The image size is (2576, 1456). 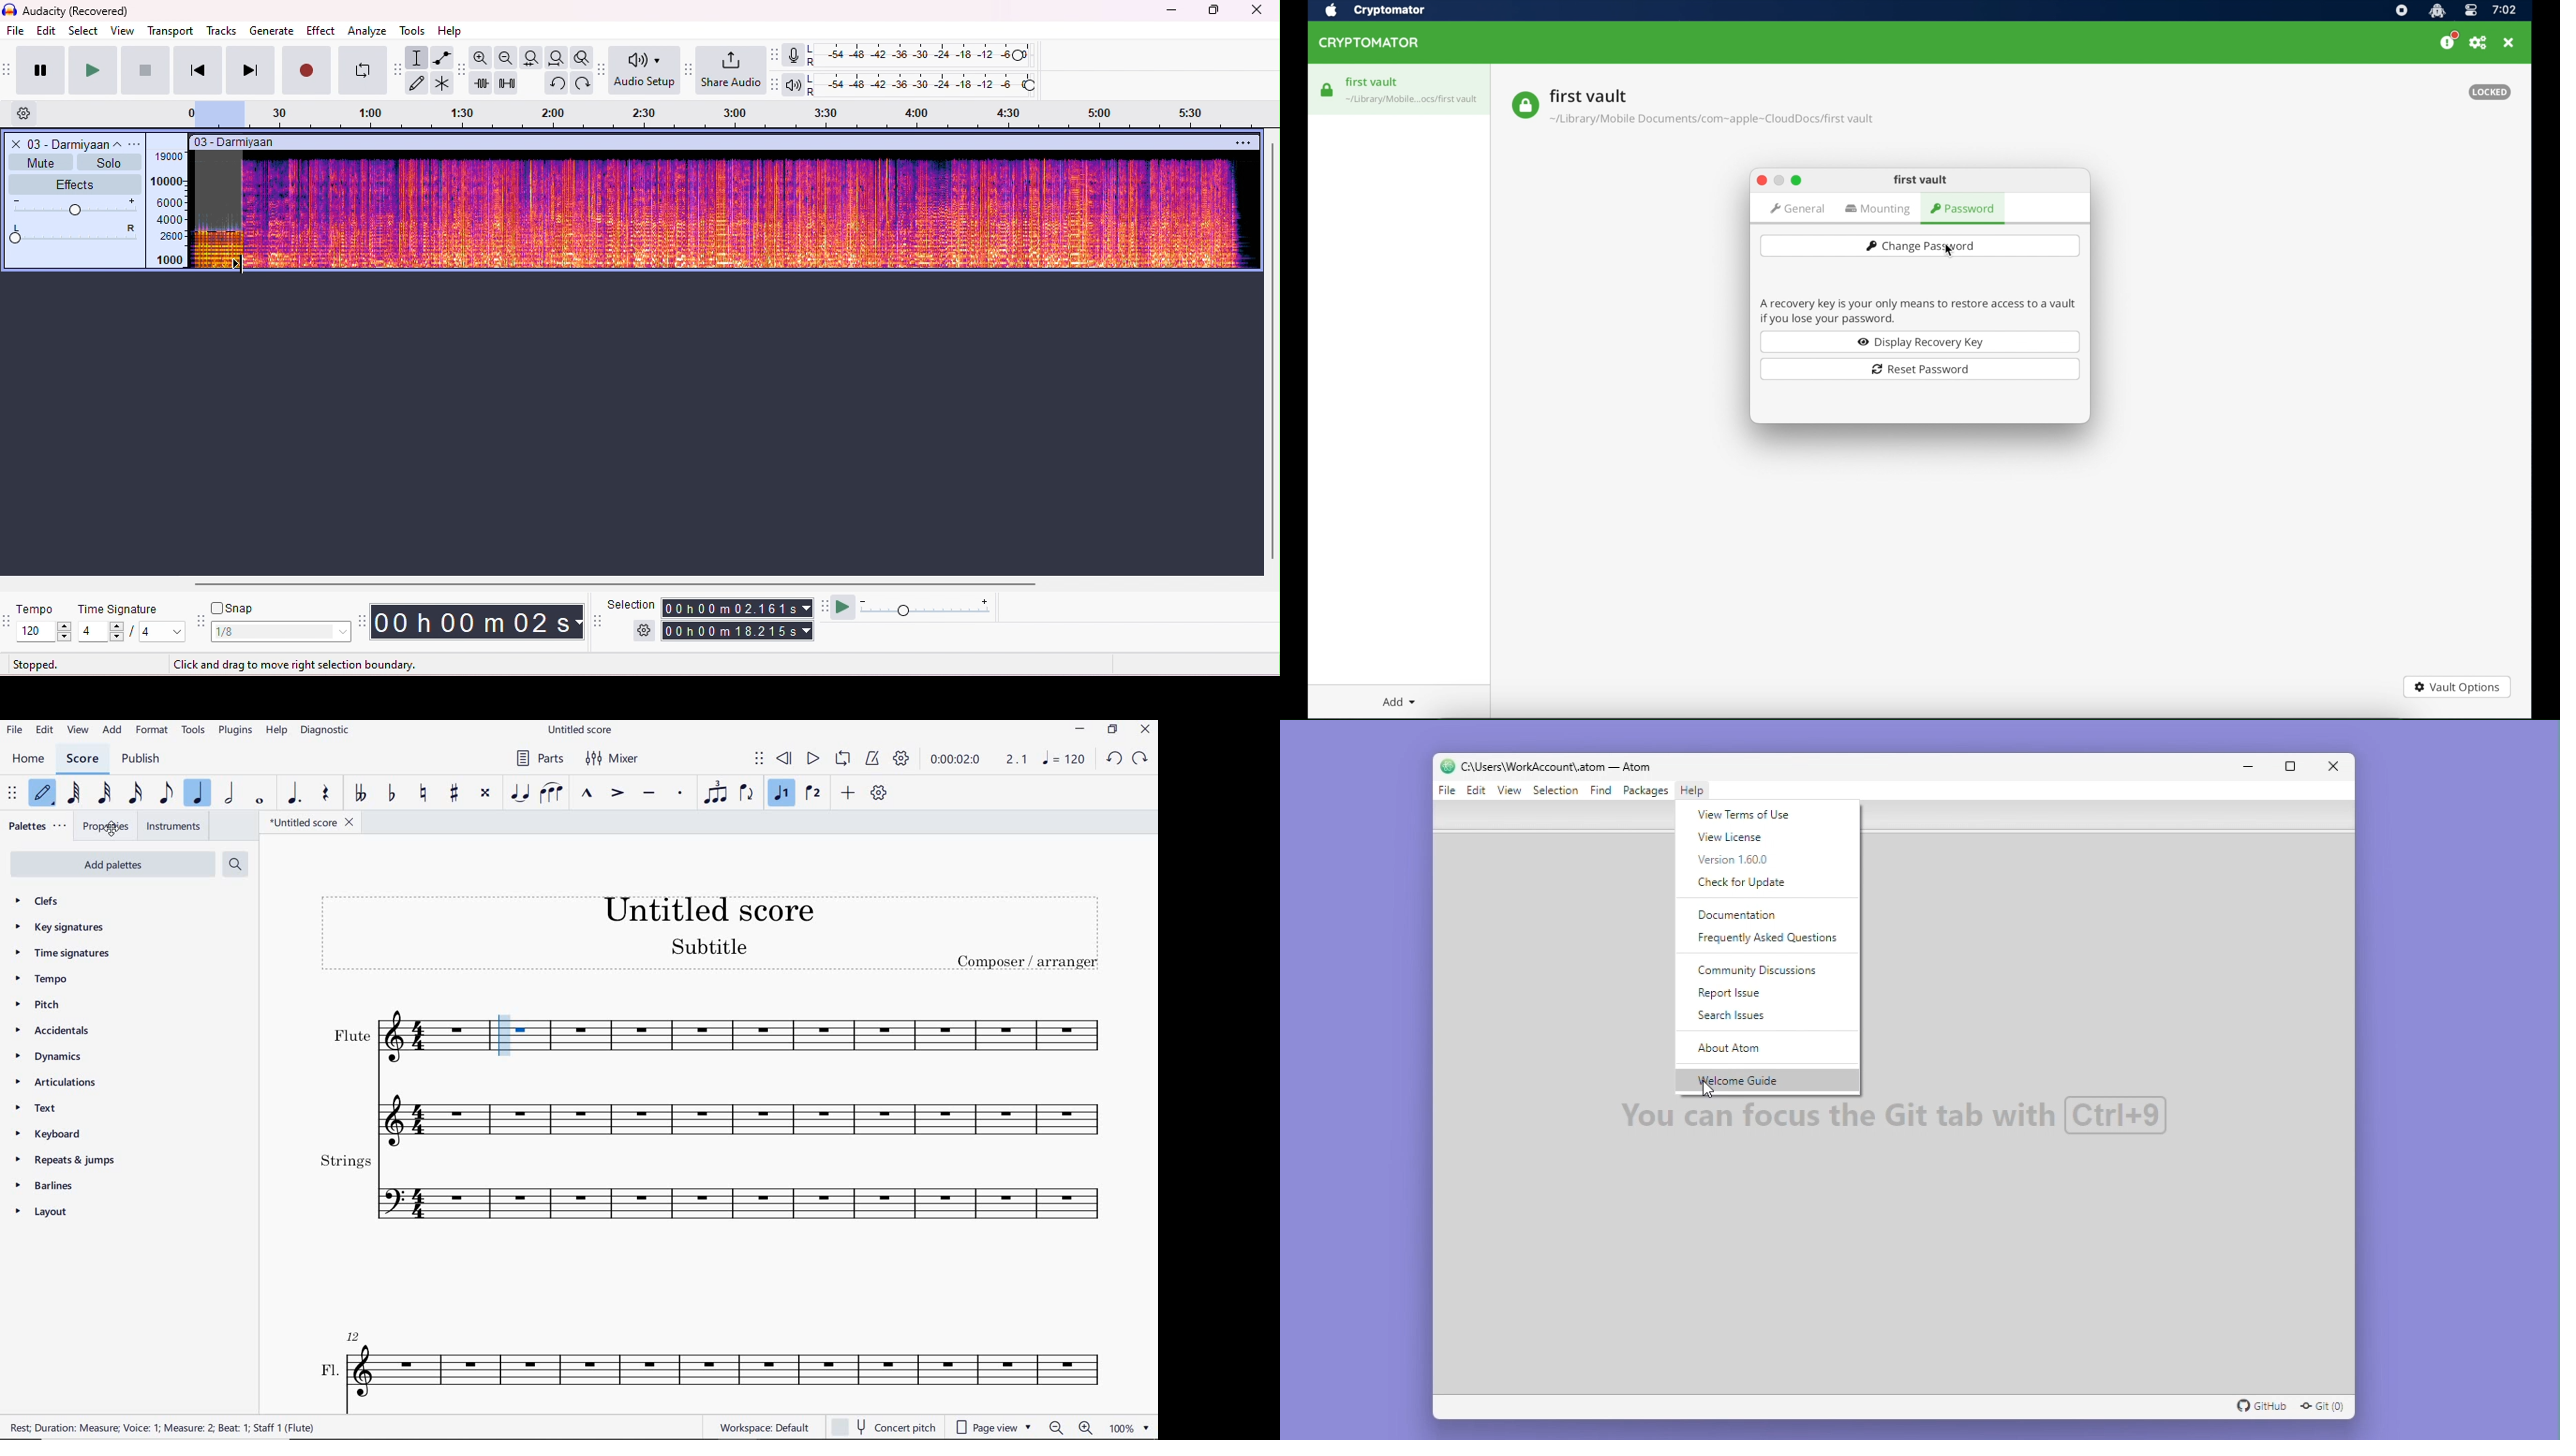 What do you see at coordinates (846, 760) in the screenshot?
I see `LOOP PLAYBACK` at bounding box center [846, 760].